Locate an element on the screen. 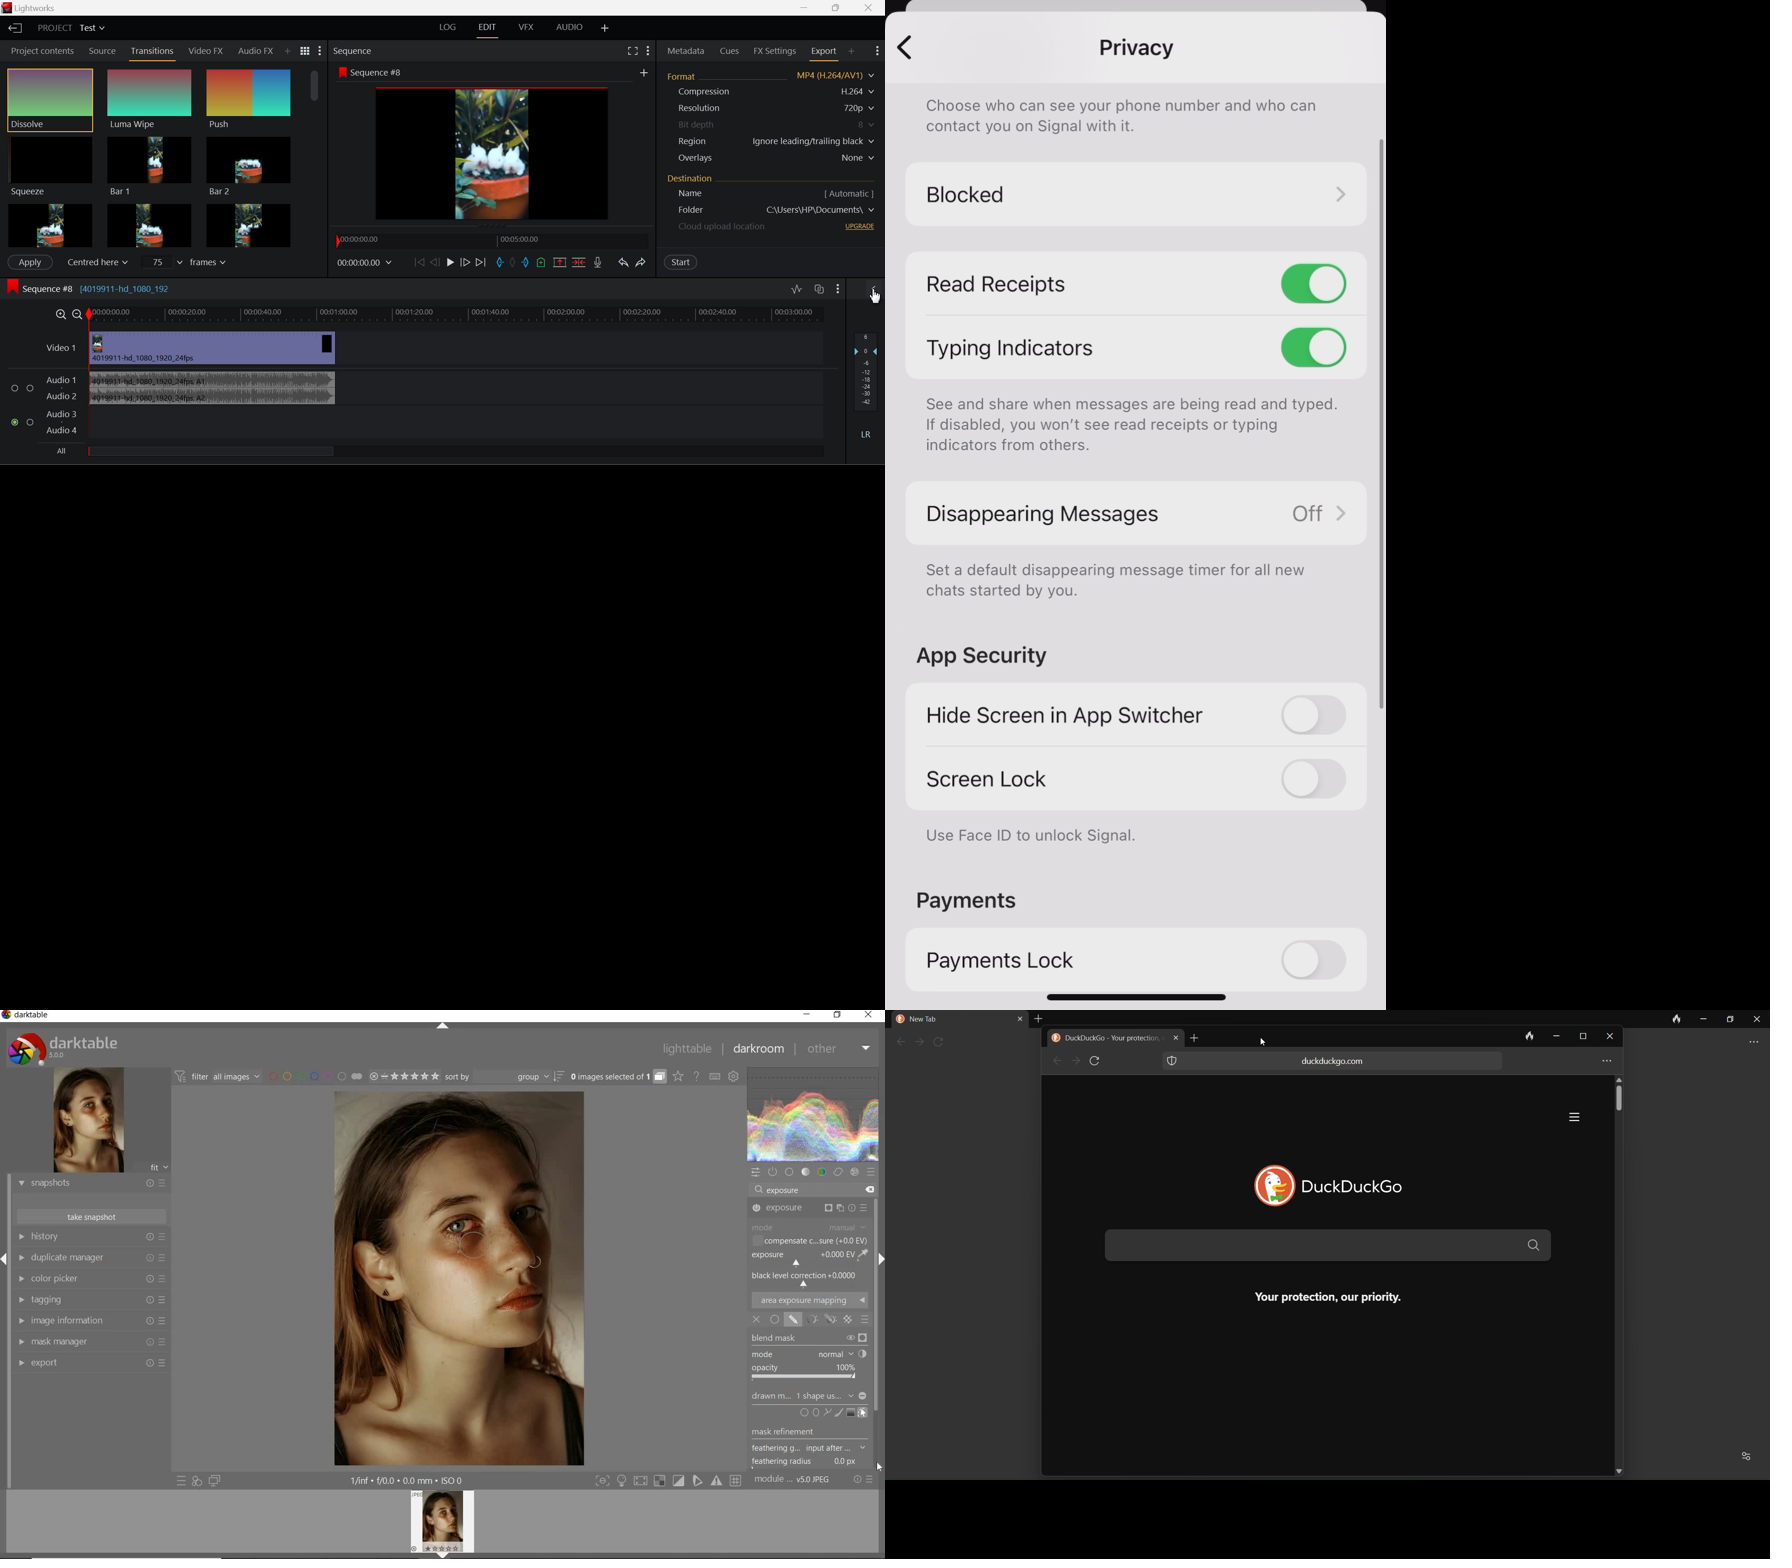 The image size is (1792, 1568). Show Settings is located at coordinates (320, 52).